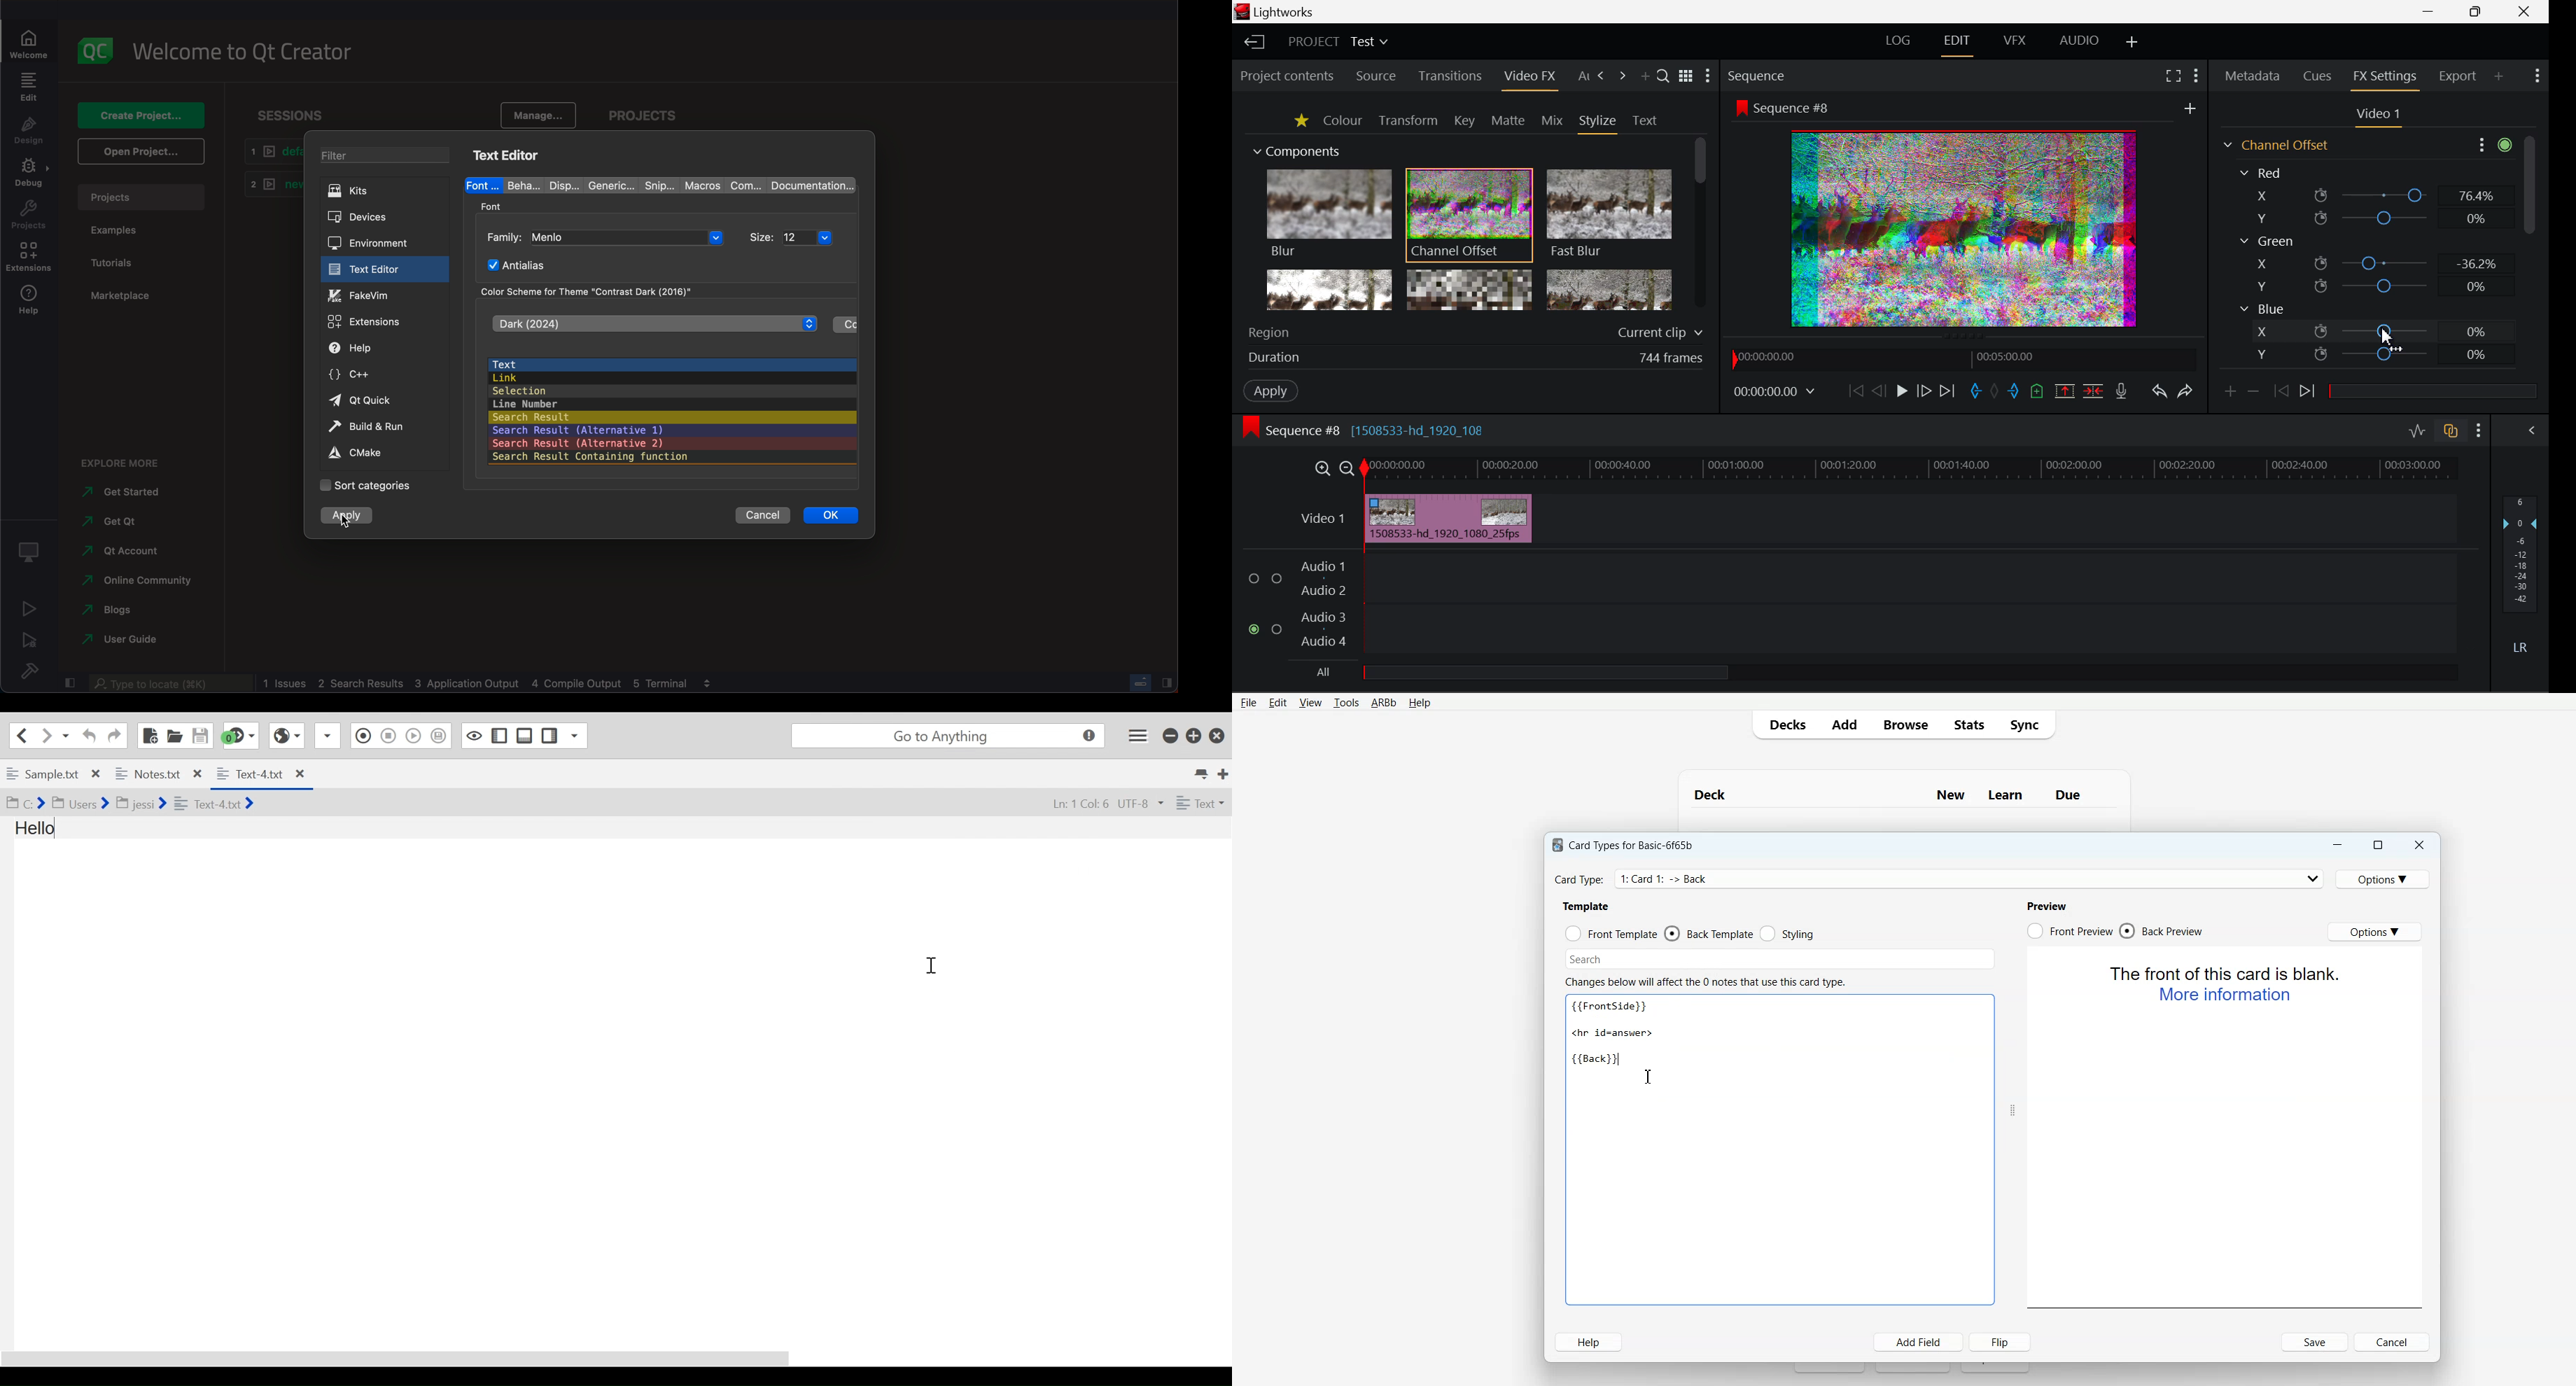 The height and width of the screenshot is (1400, 2576). I want to click on macros, so click(699, 184).